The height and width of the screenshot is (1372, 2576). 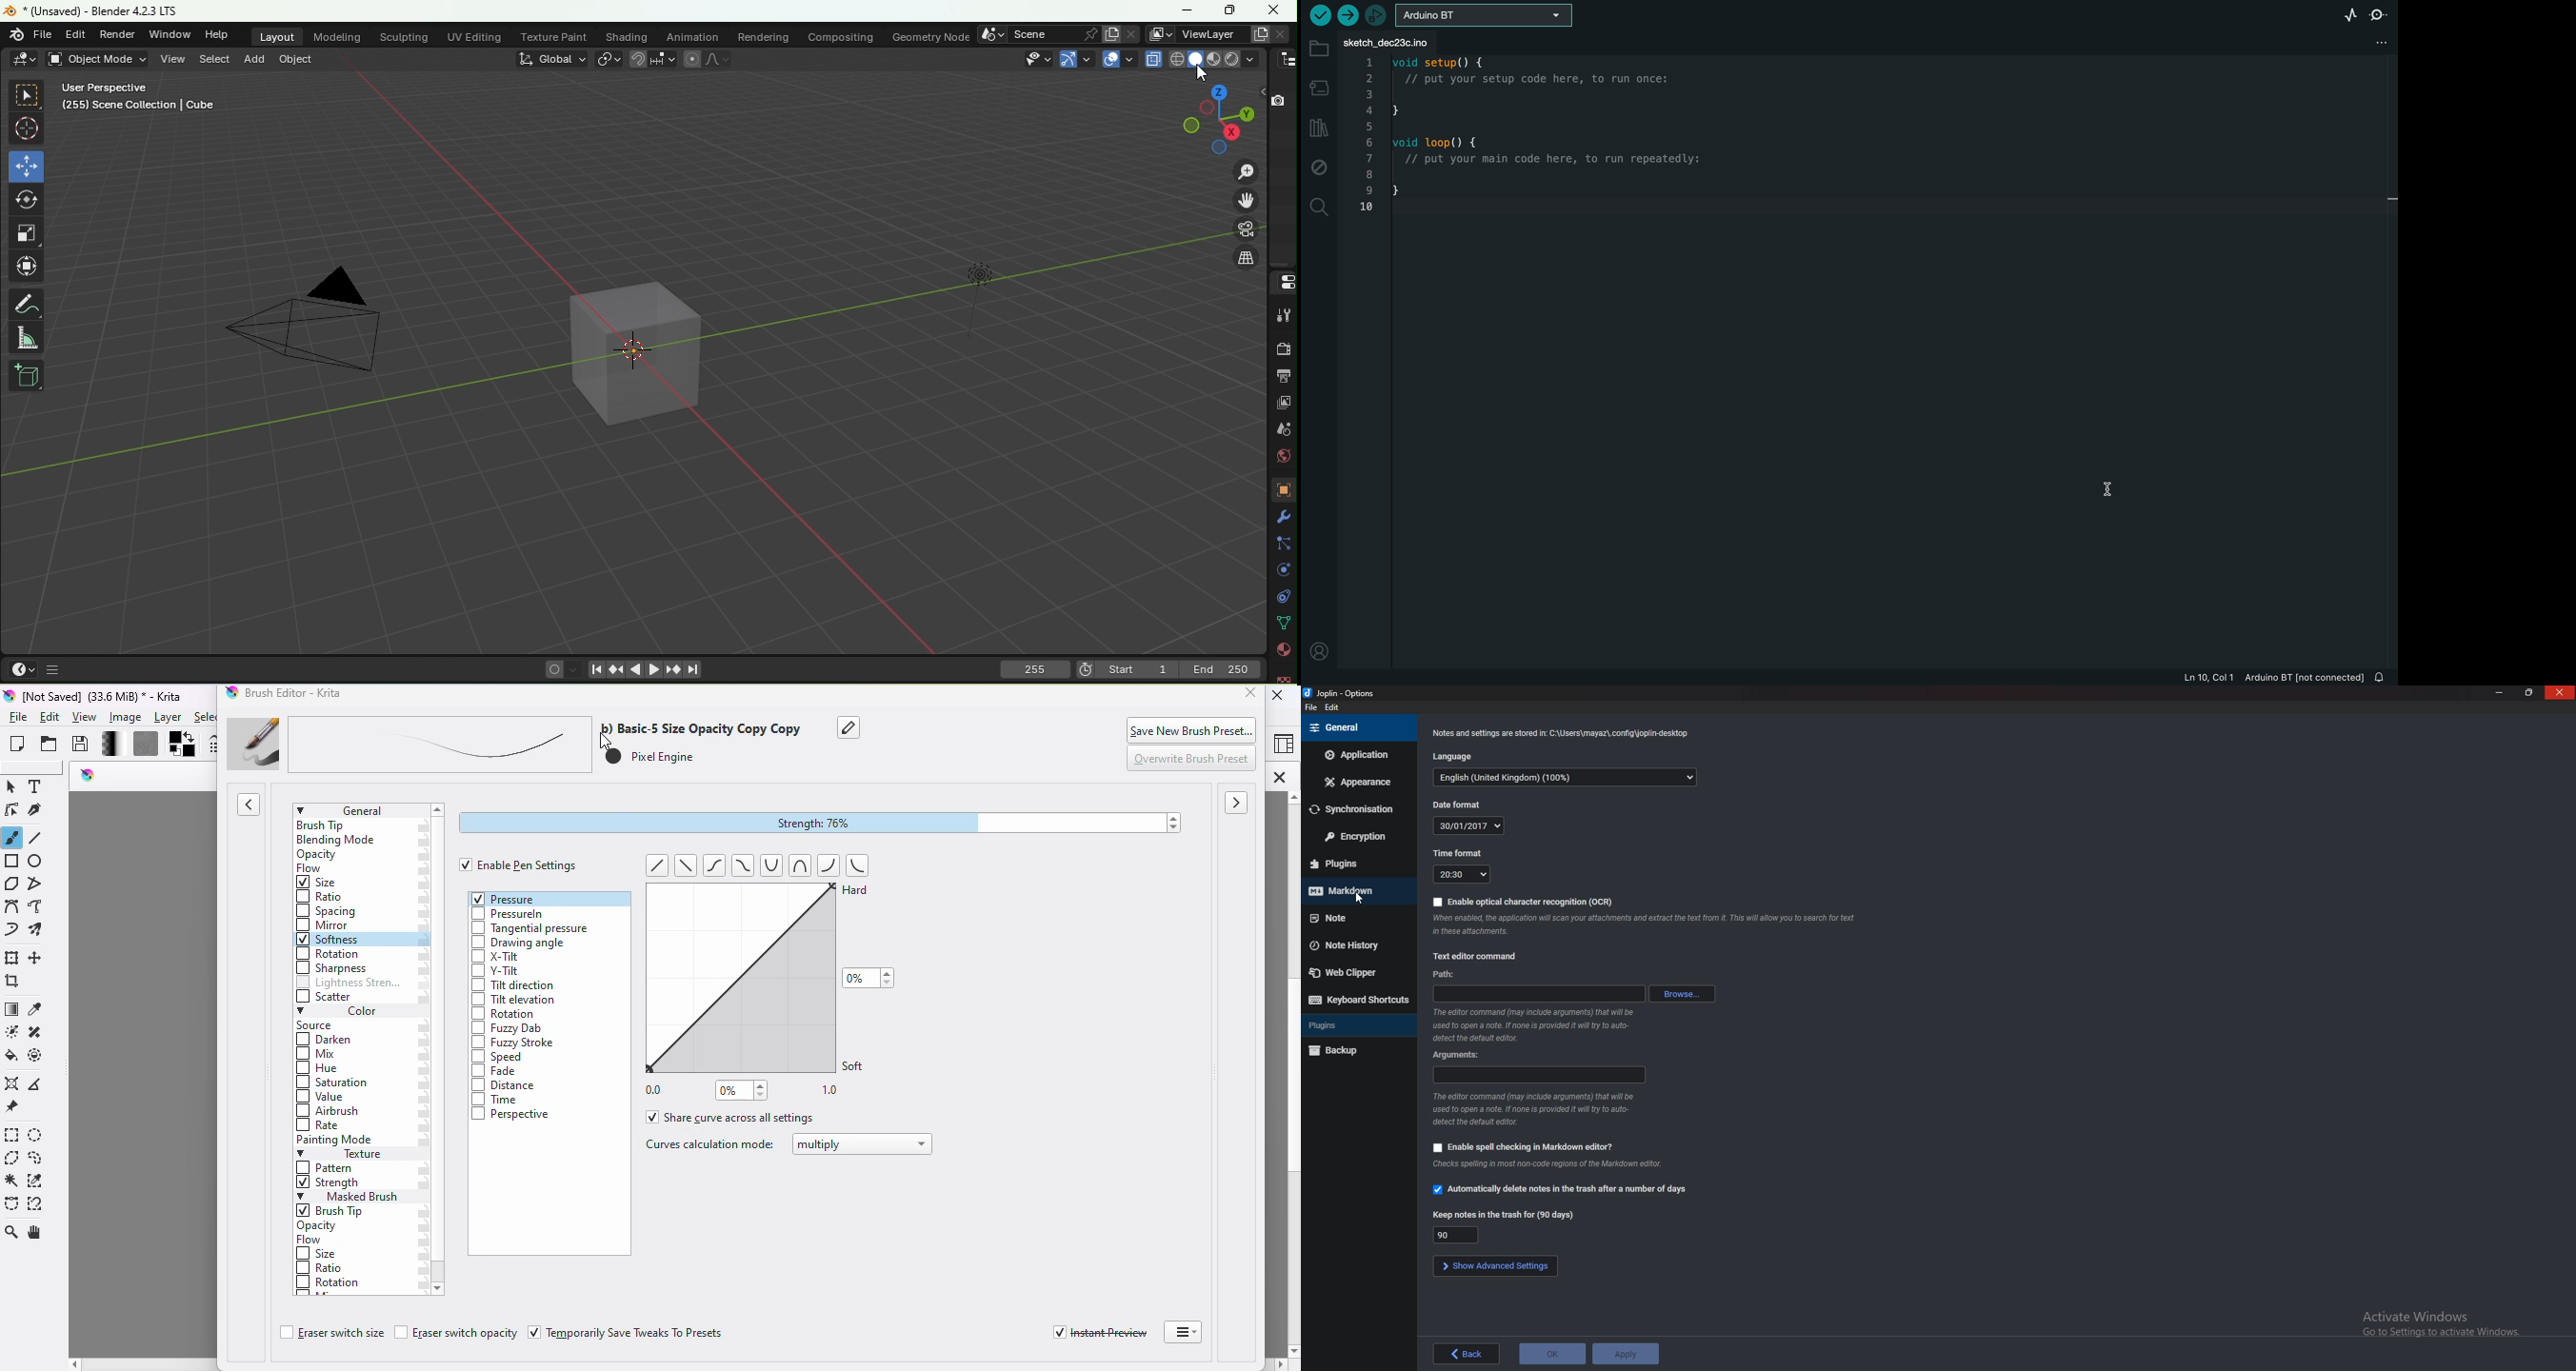 What do you see at coordinates (337, 841) in the screenshot?
I see `blending mode` at bounding box center [337, 841].